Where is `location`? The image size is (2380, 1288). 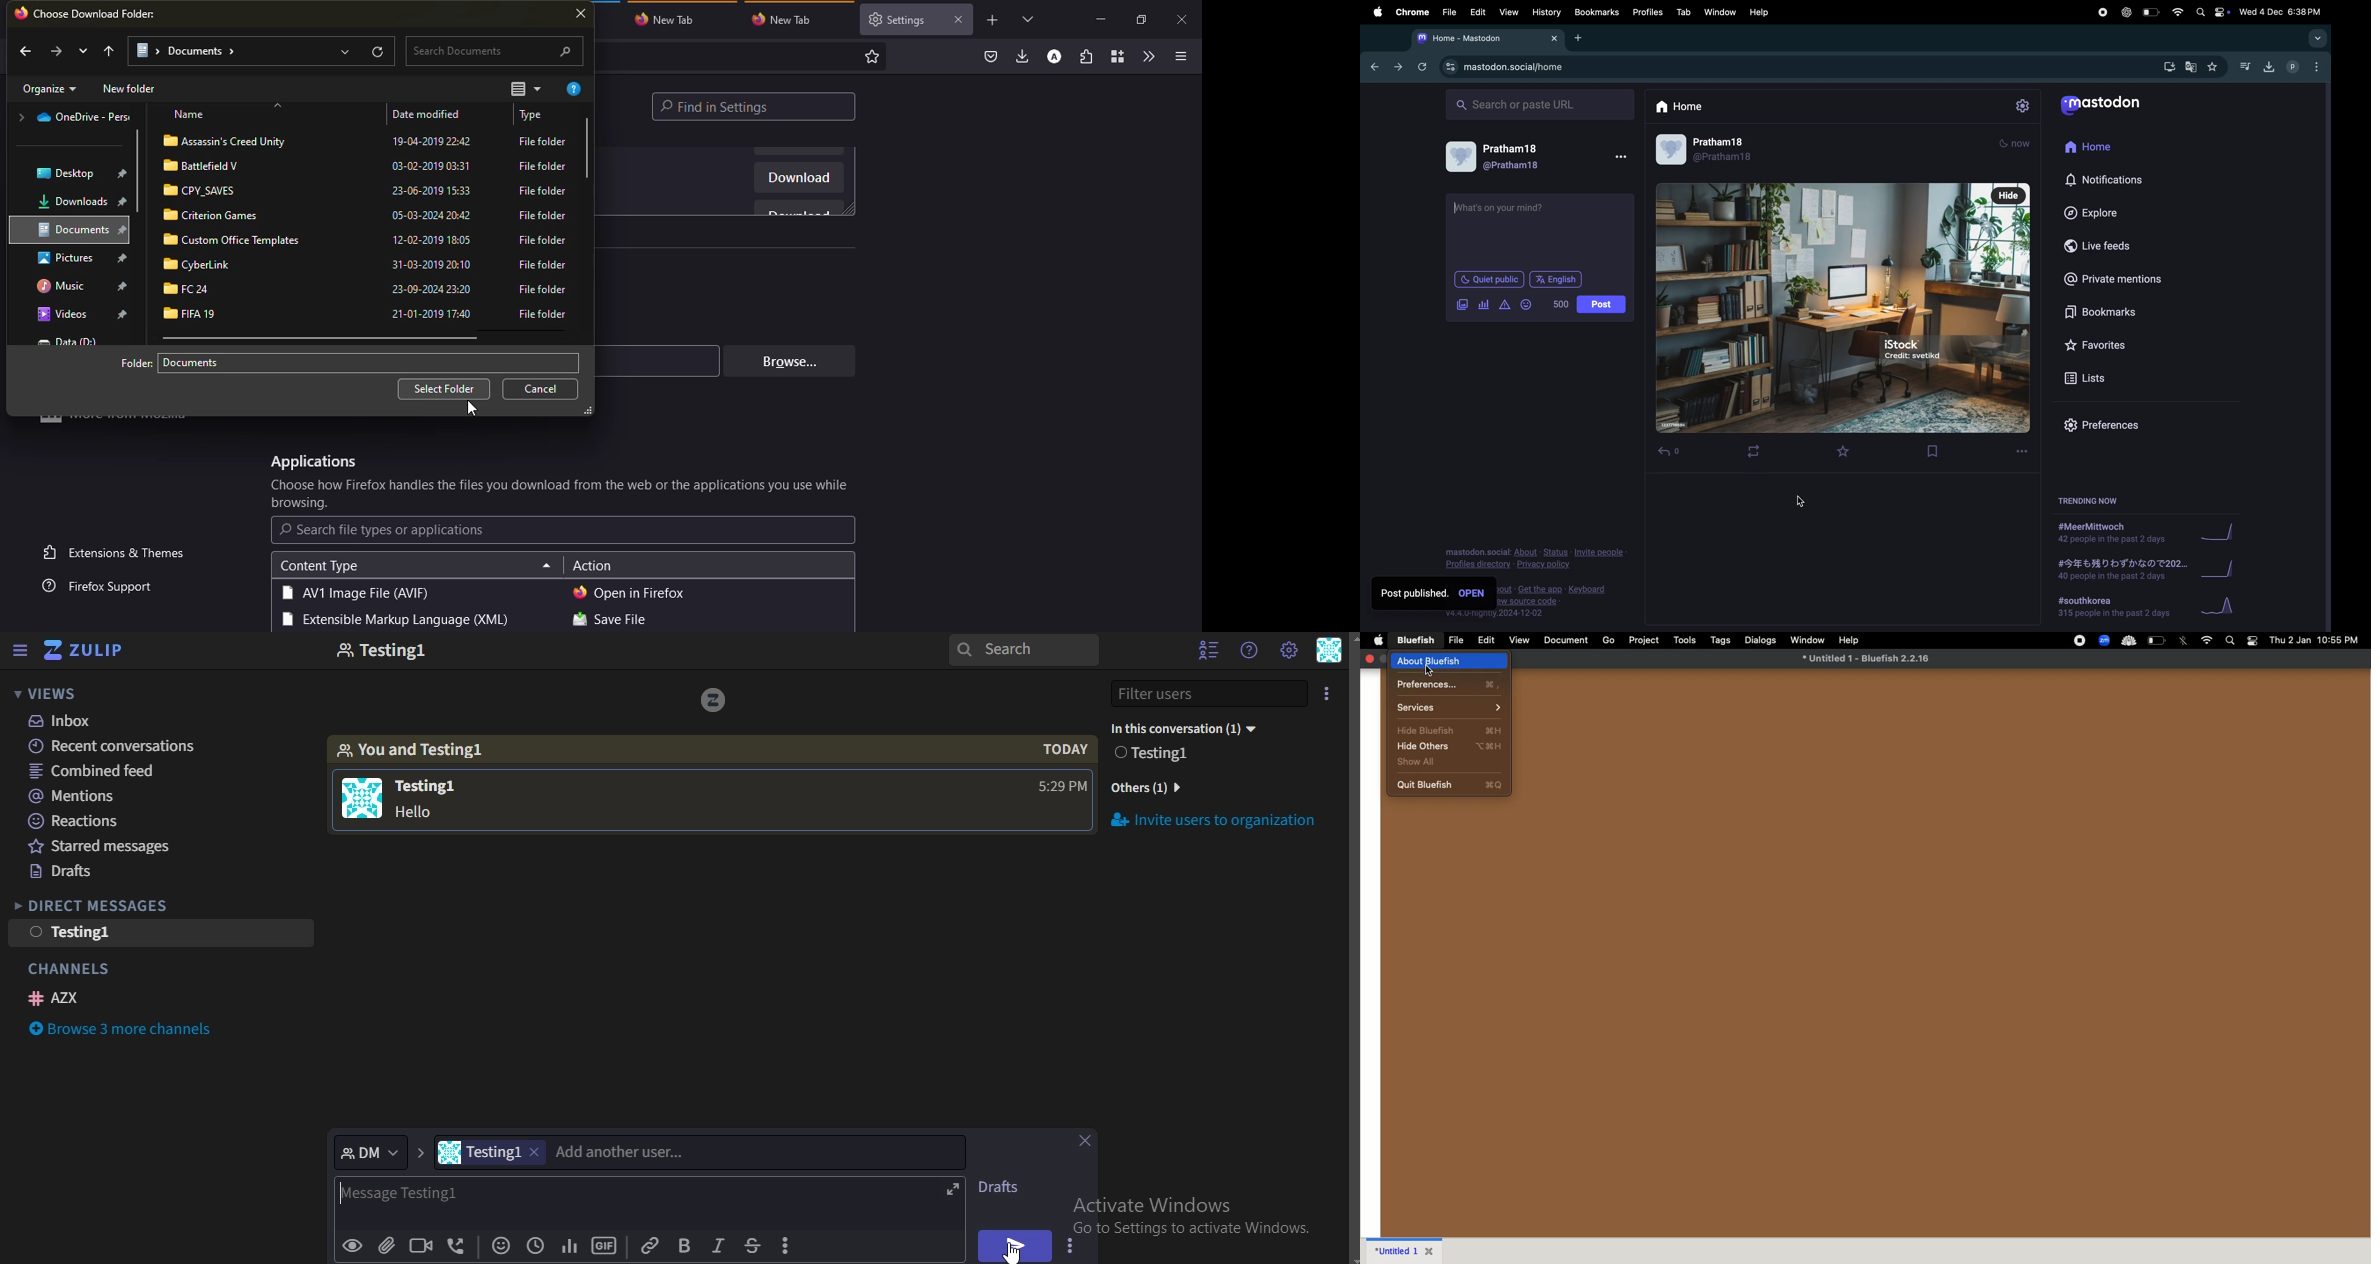 location is located at coordinates (68, 173).